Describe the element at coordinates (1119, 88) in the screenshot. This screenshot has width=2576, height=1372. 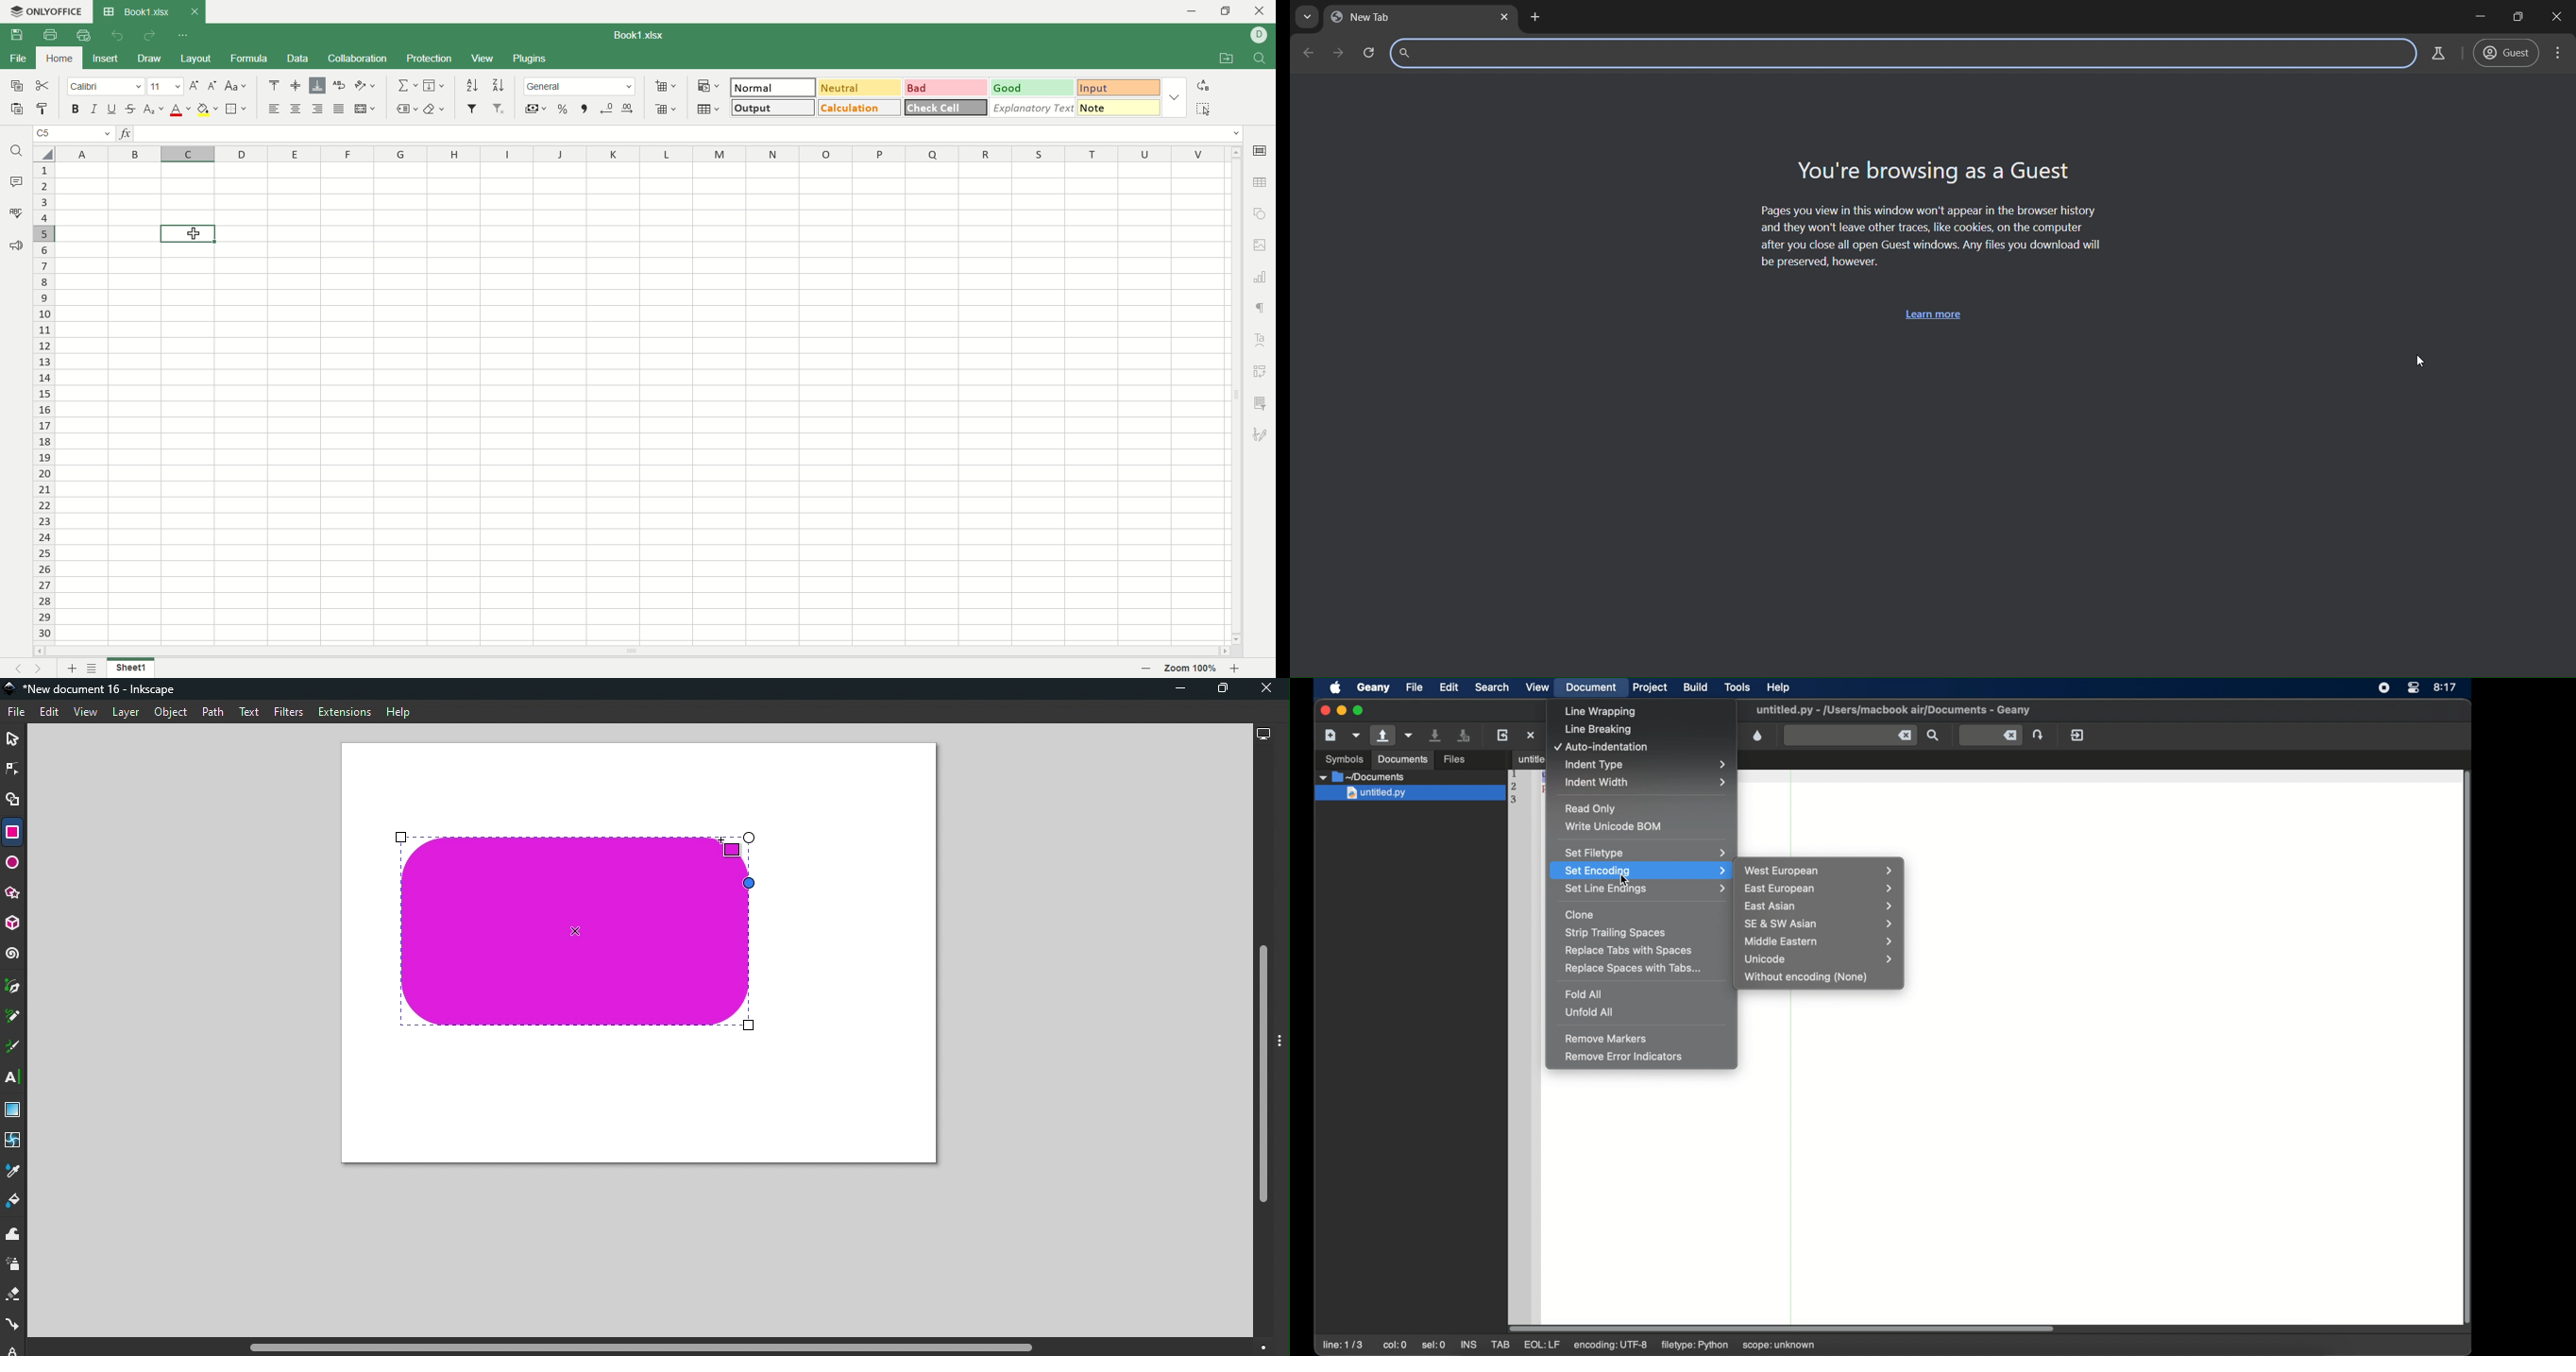
I see `input` at that location.